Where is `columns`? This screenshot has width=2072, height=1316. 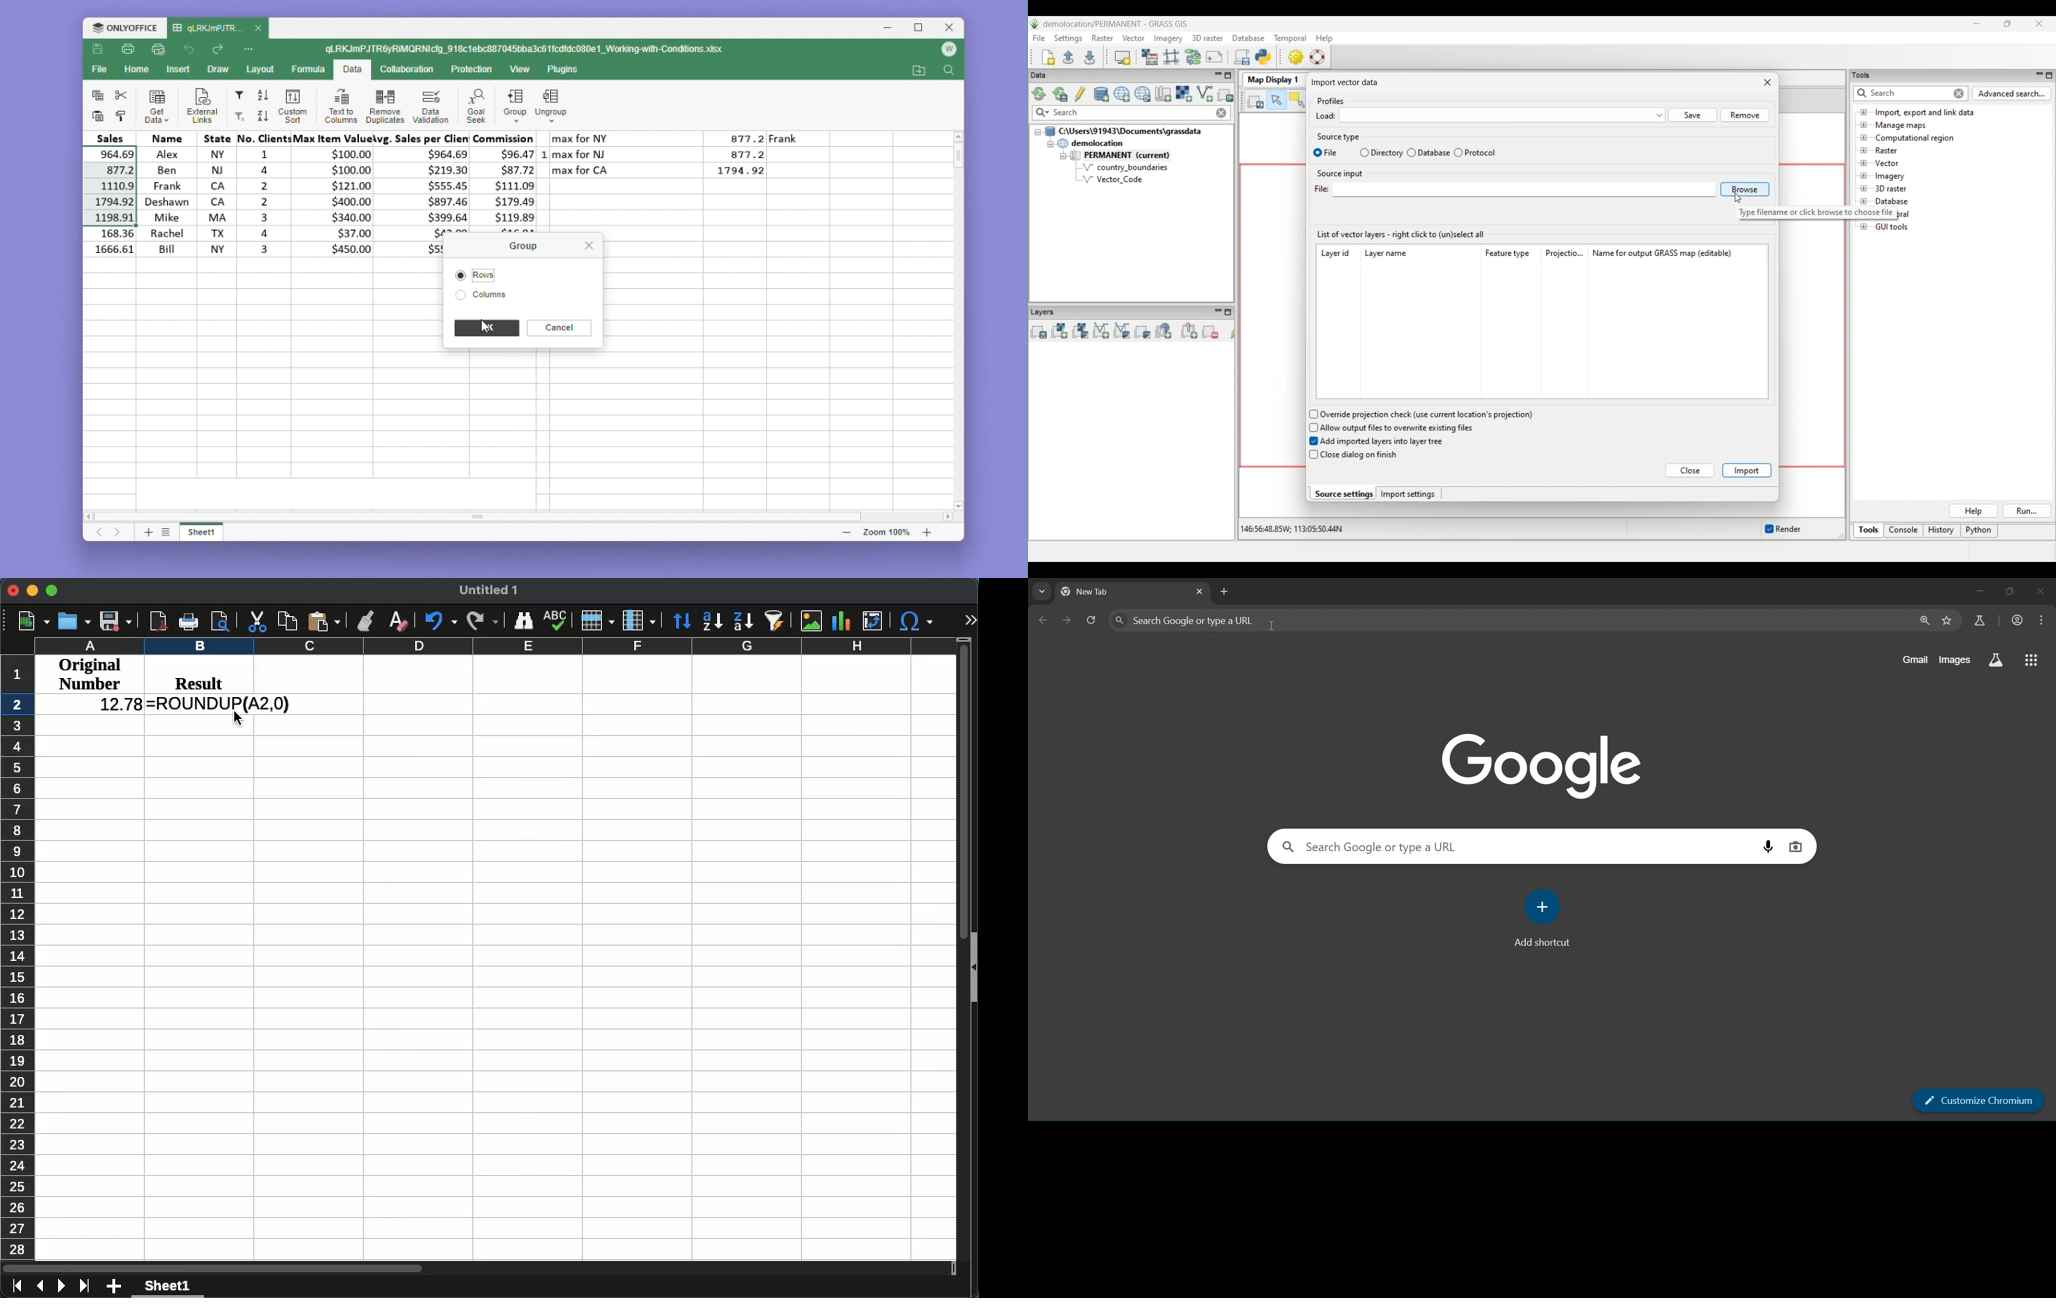
columns is located at coordinates (483, 296).